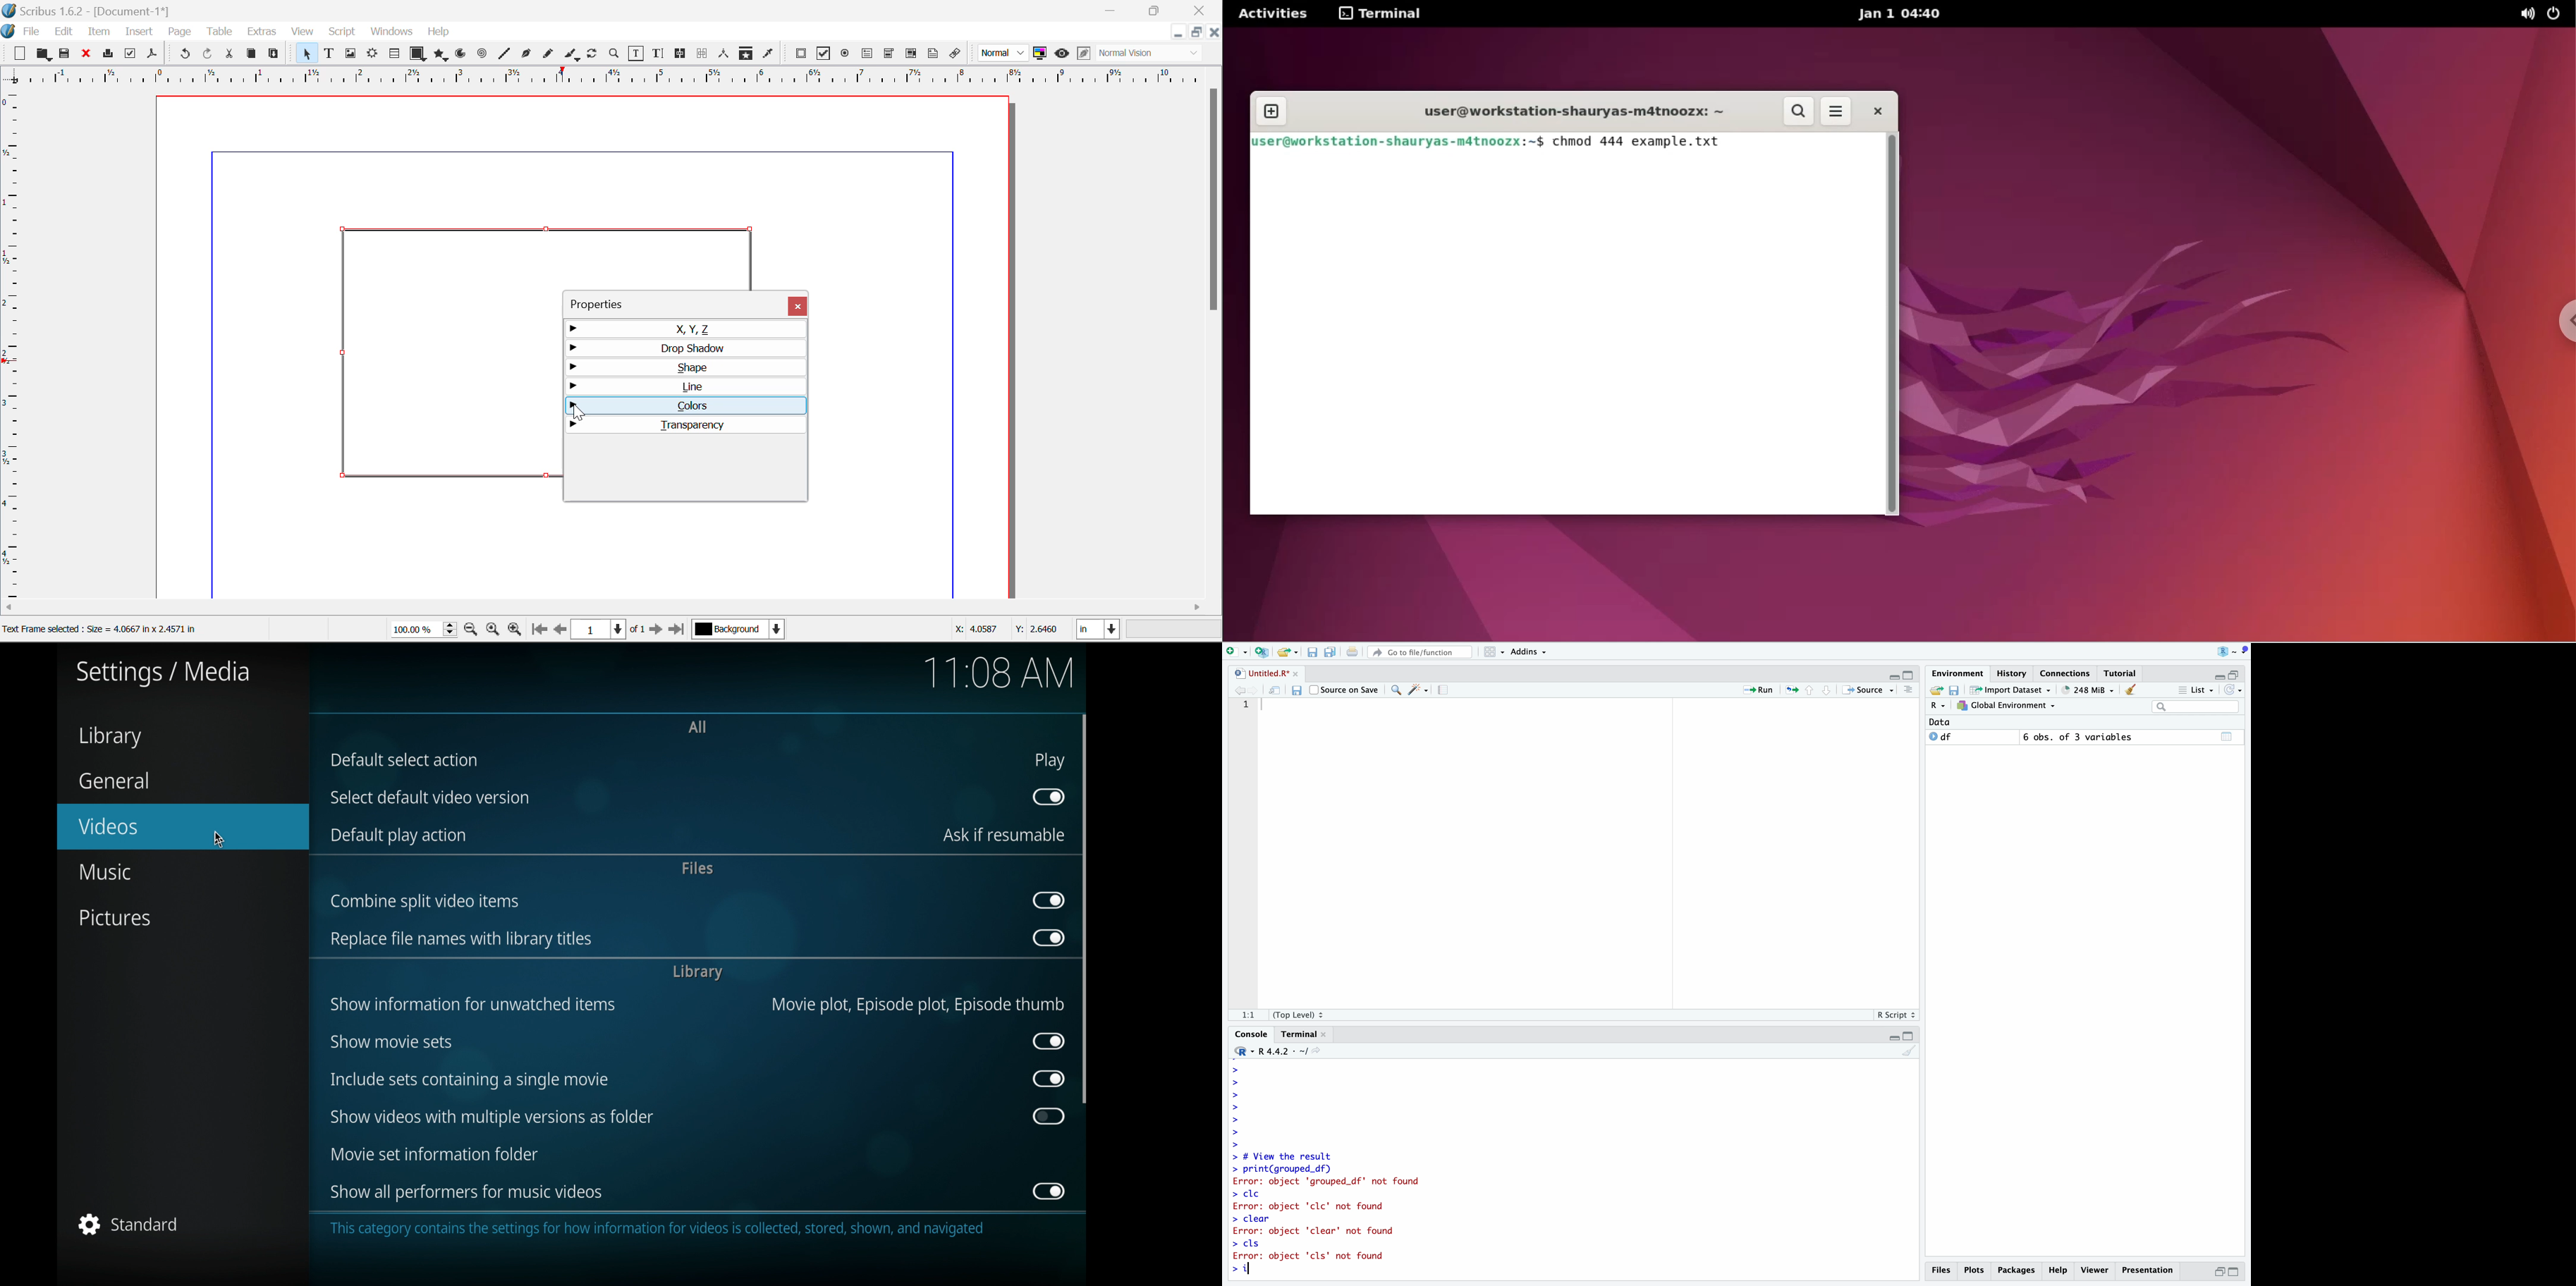  What do you see at coordinates (746, 53) in the screenshot?
I see `Copy Item Properties` at bounding box center [746, 53].